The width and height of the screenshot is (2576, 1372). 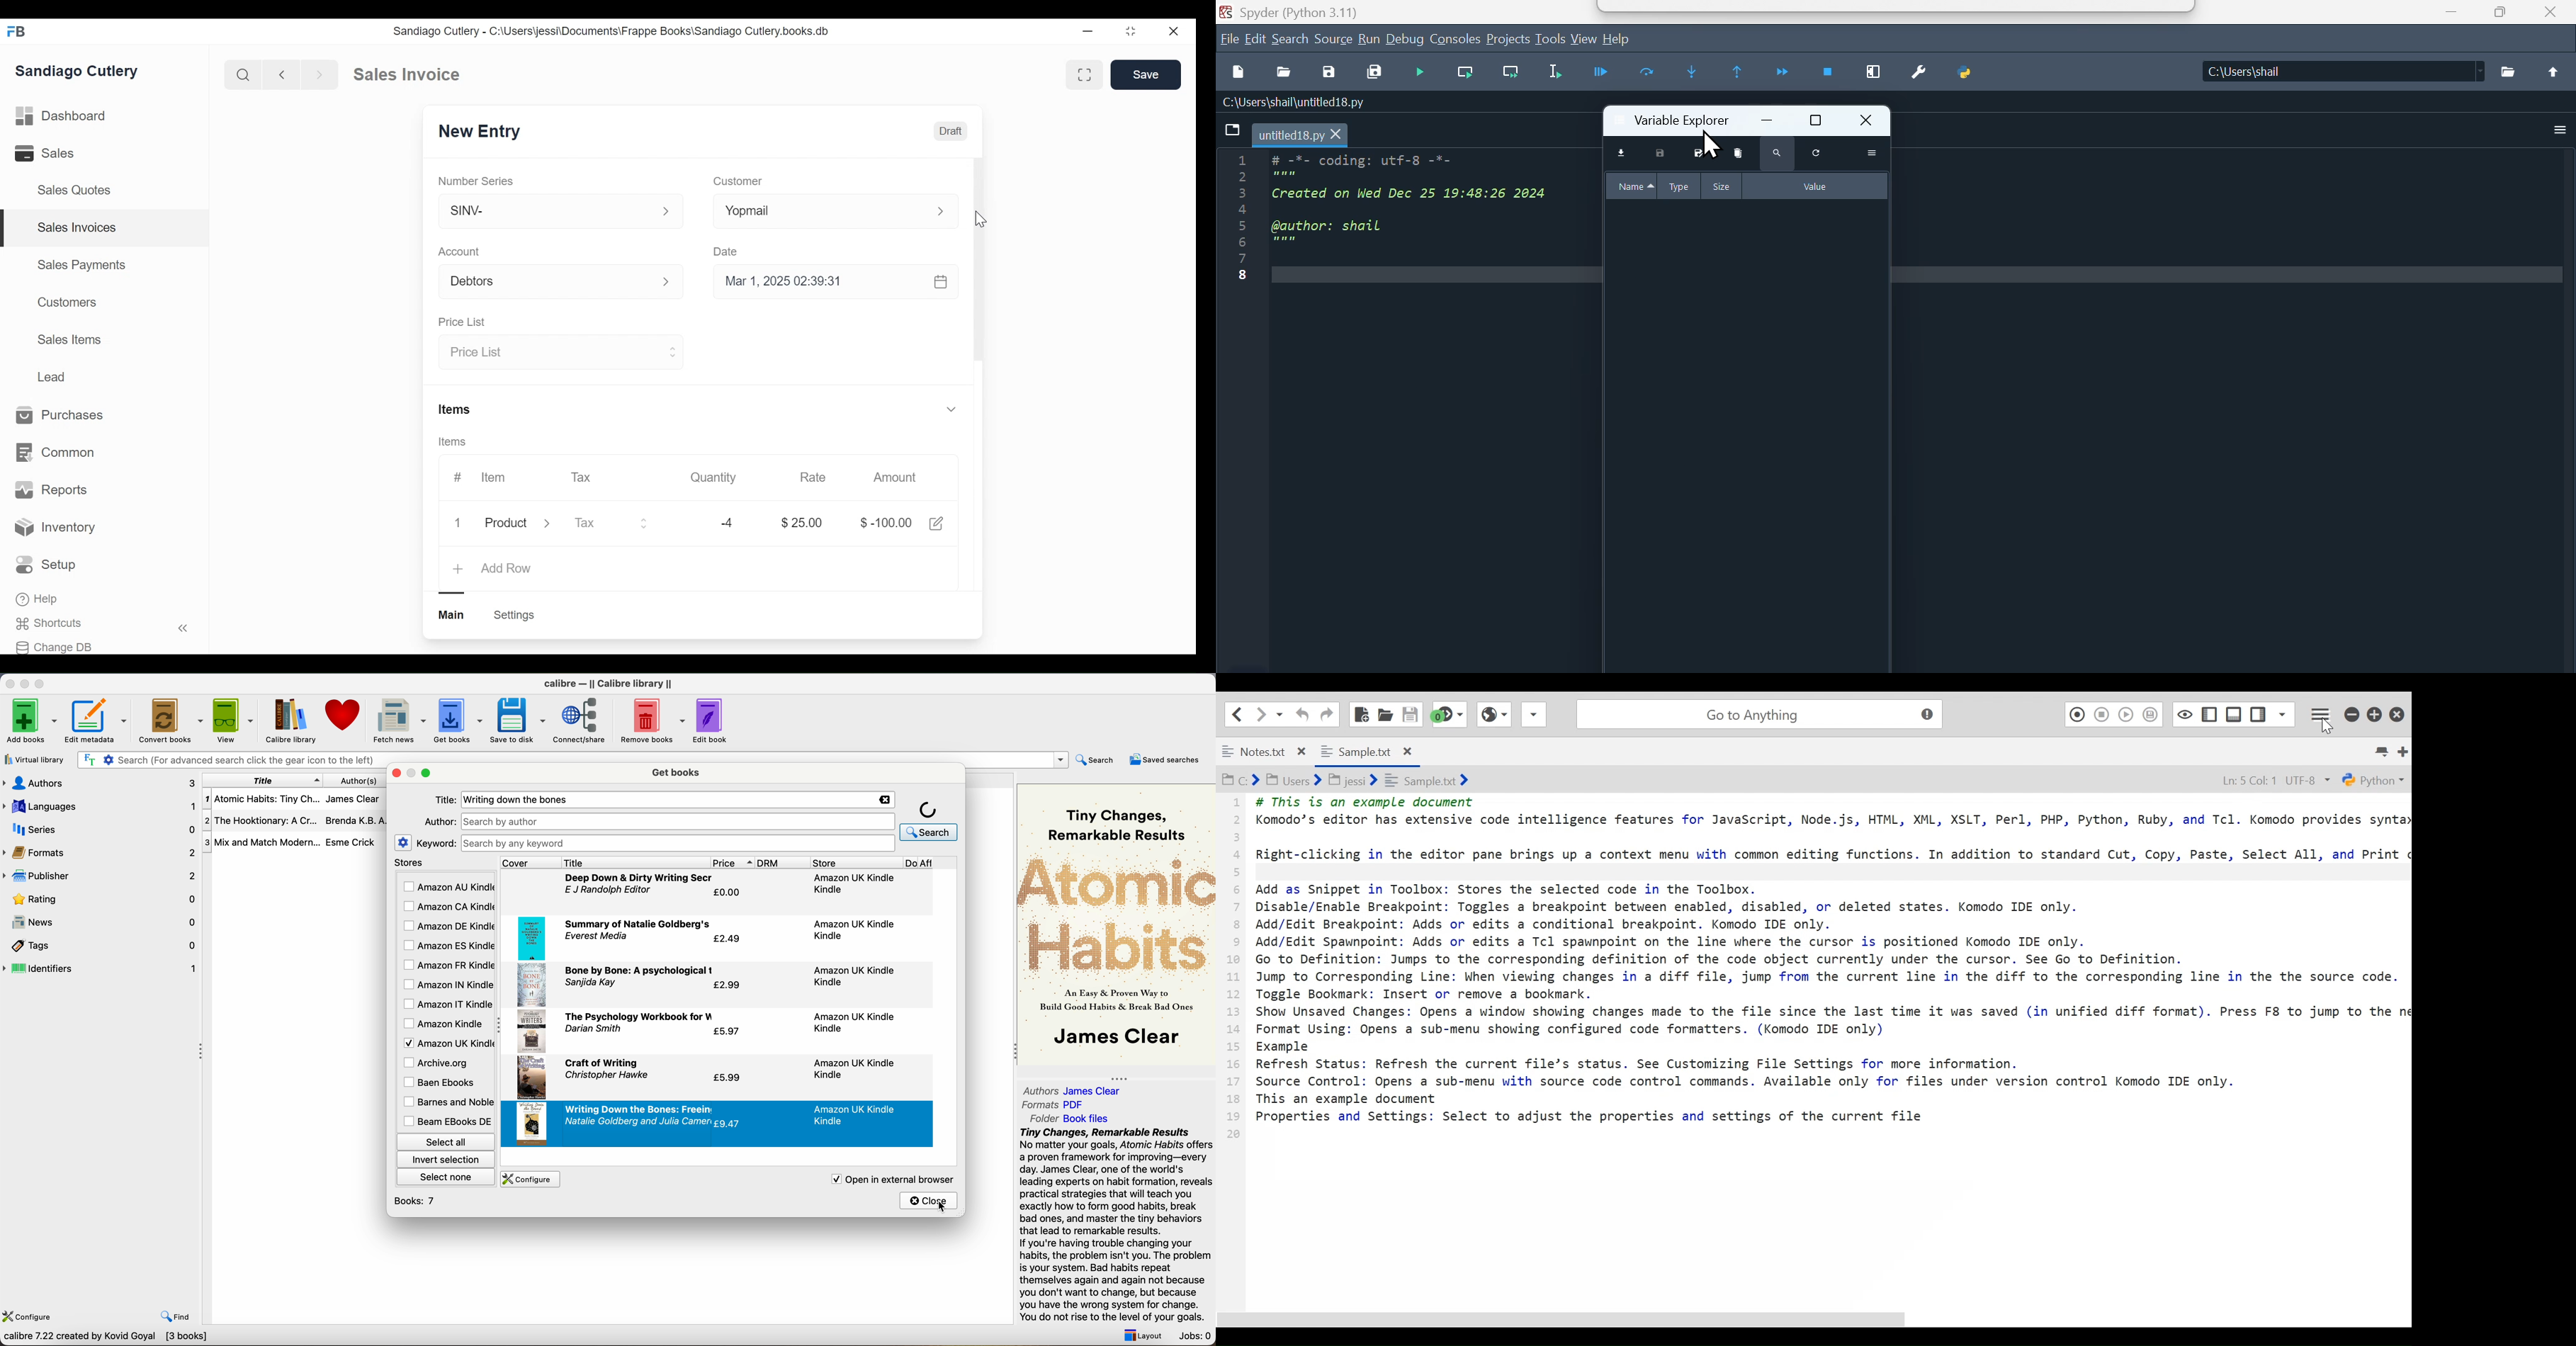 What do you see at coordinates (1620, 154) in the screenshot?
I see `import` at bounding box center [1620, 154].